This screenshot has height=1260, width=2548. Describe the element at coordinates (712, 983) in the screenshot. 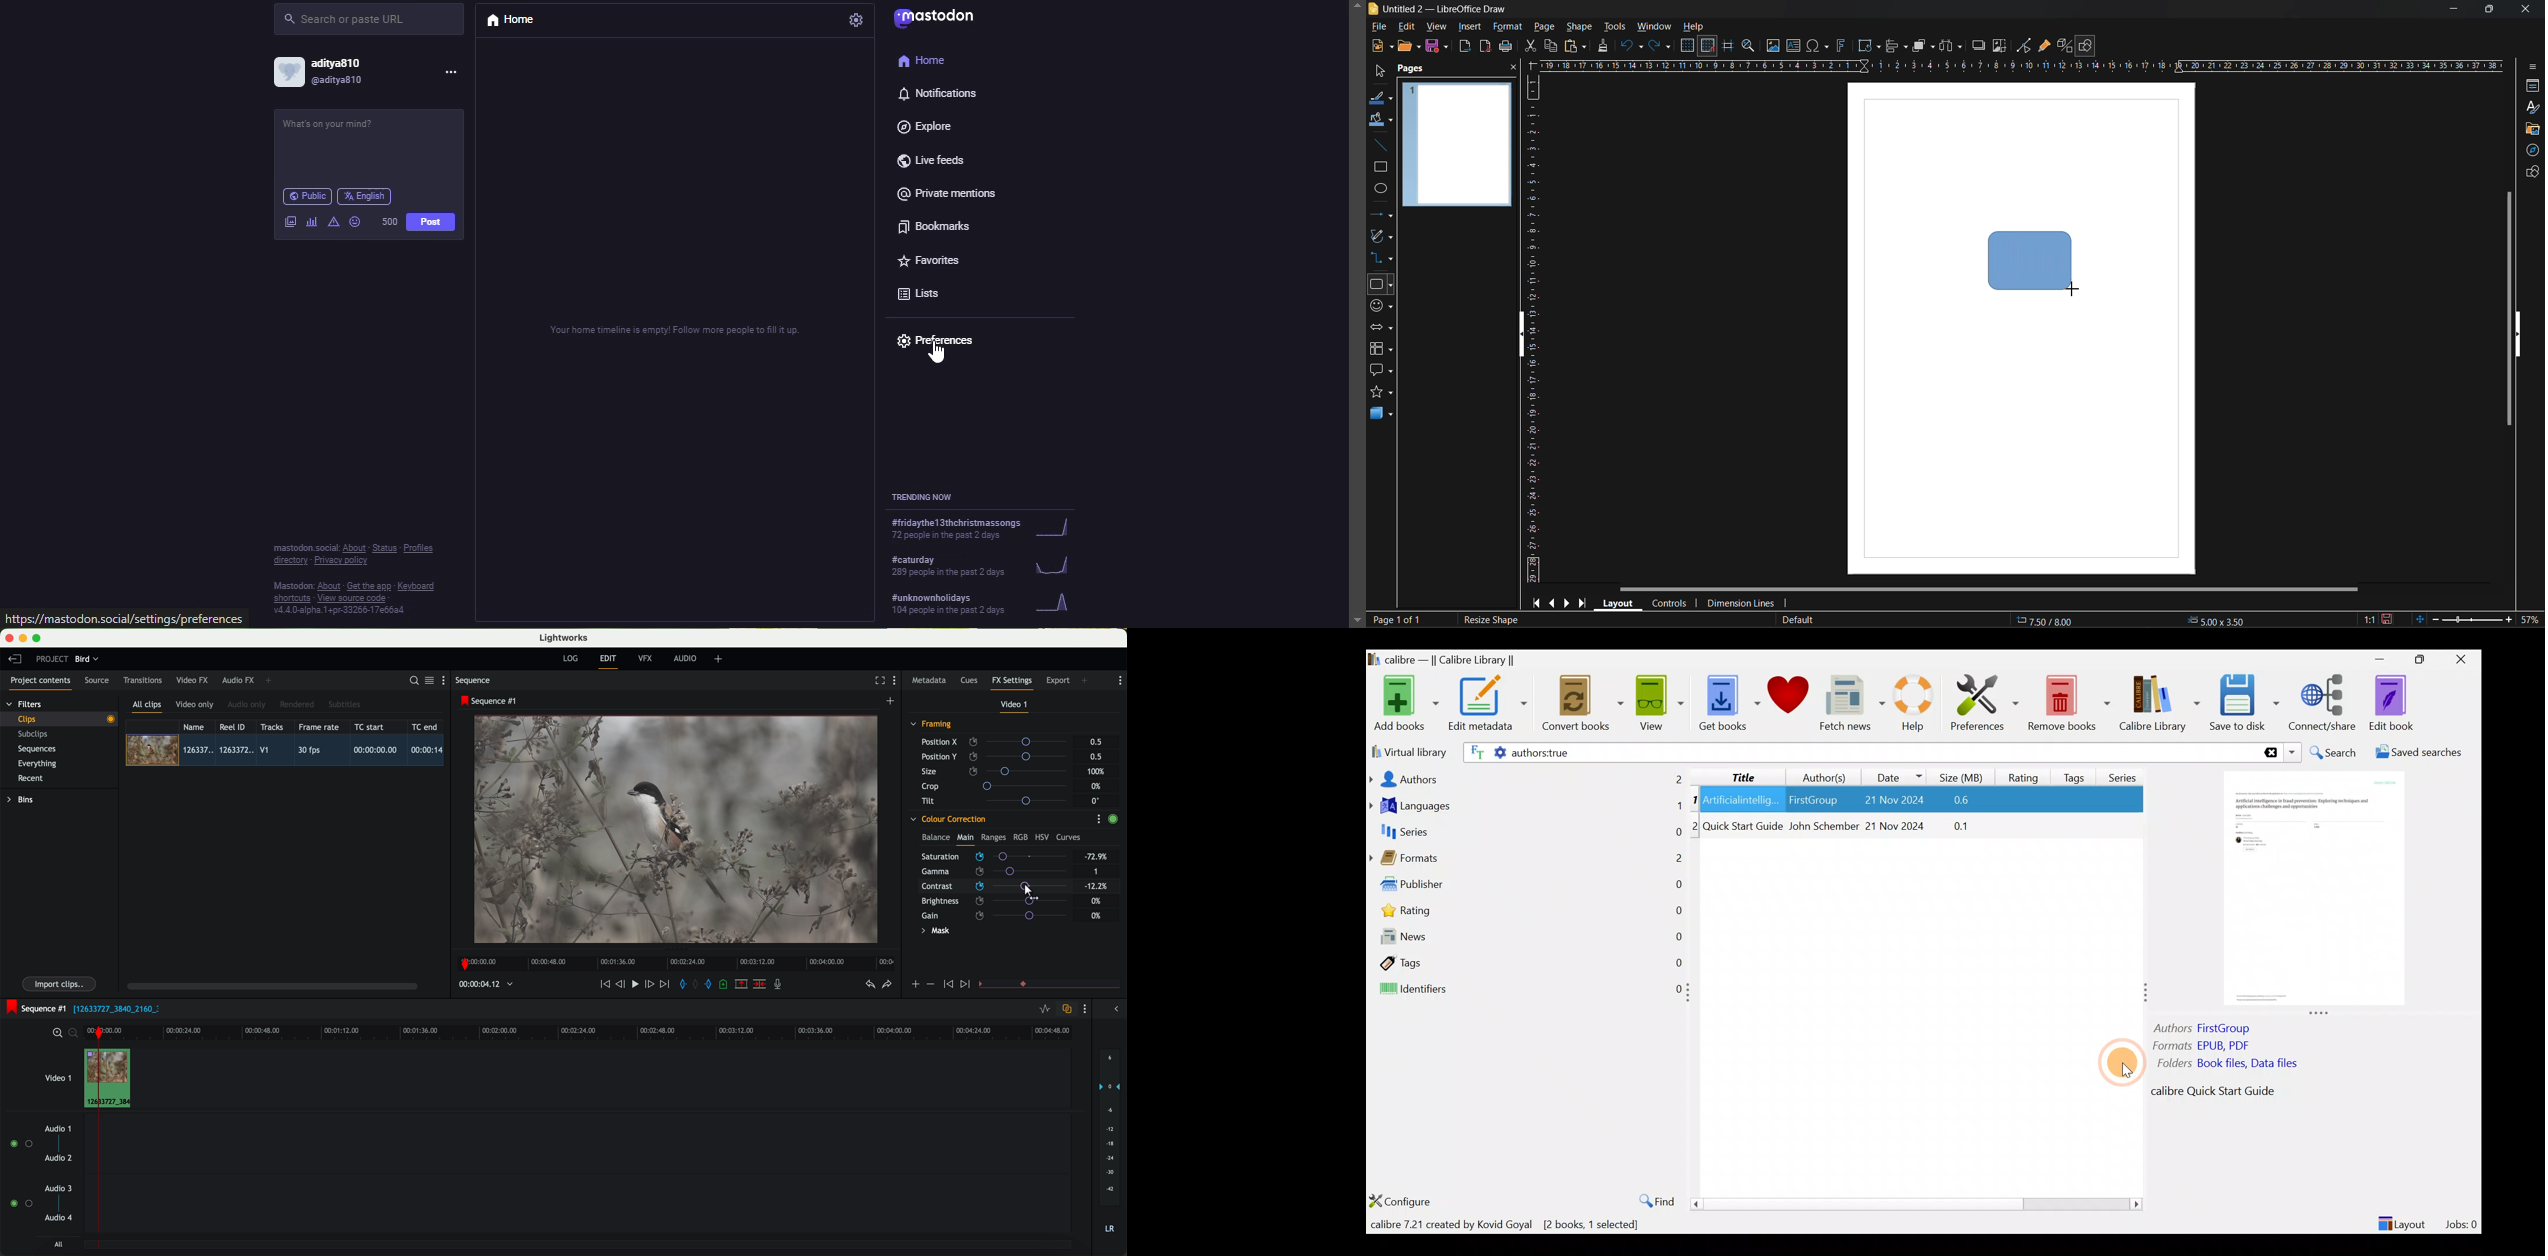

I see `add 'out' mark` at that location.